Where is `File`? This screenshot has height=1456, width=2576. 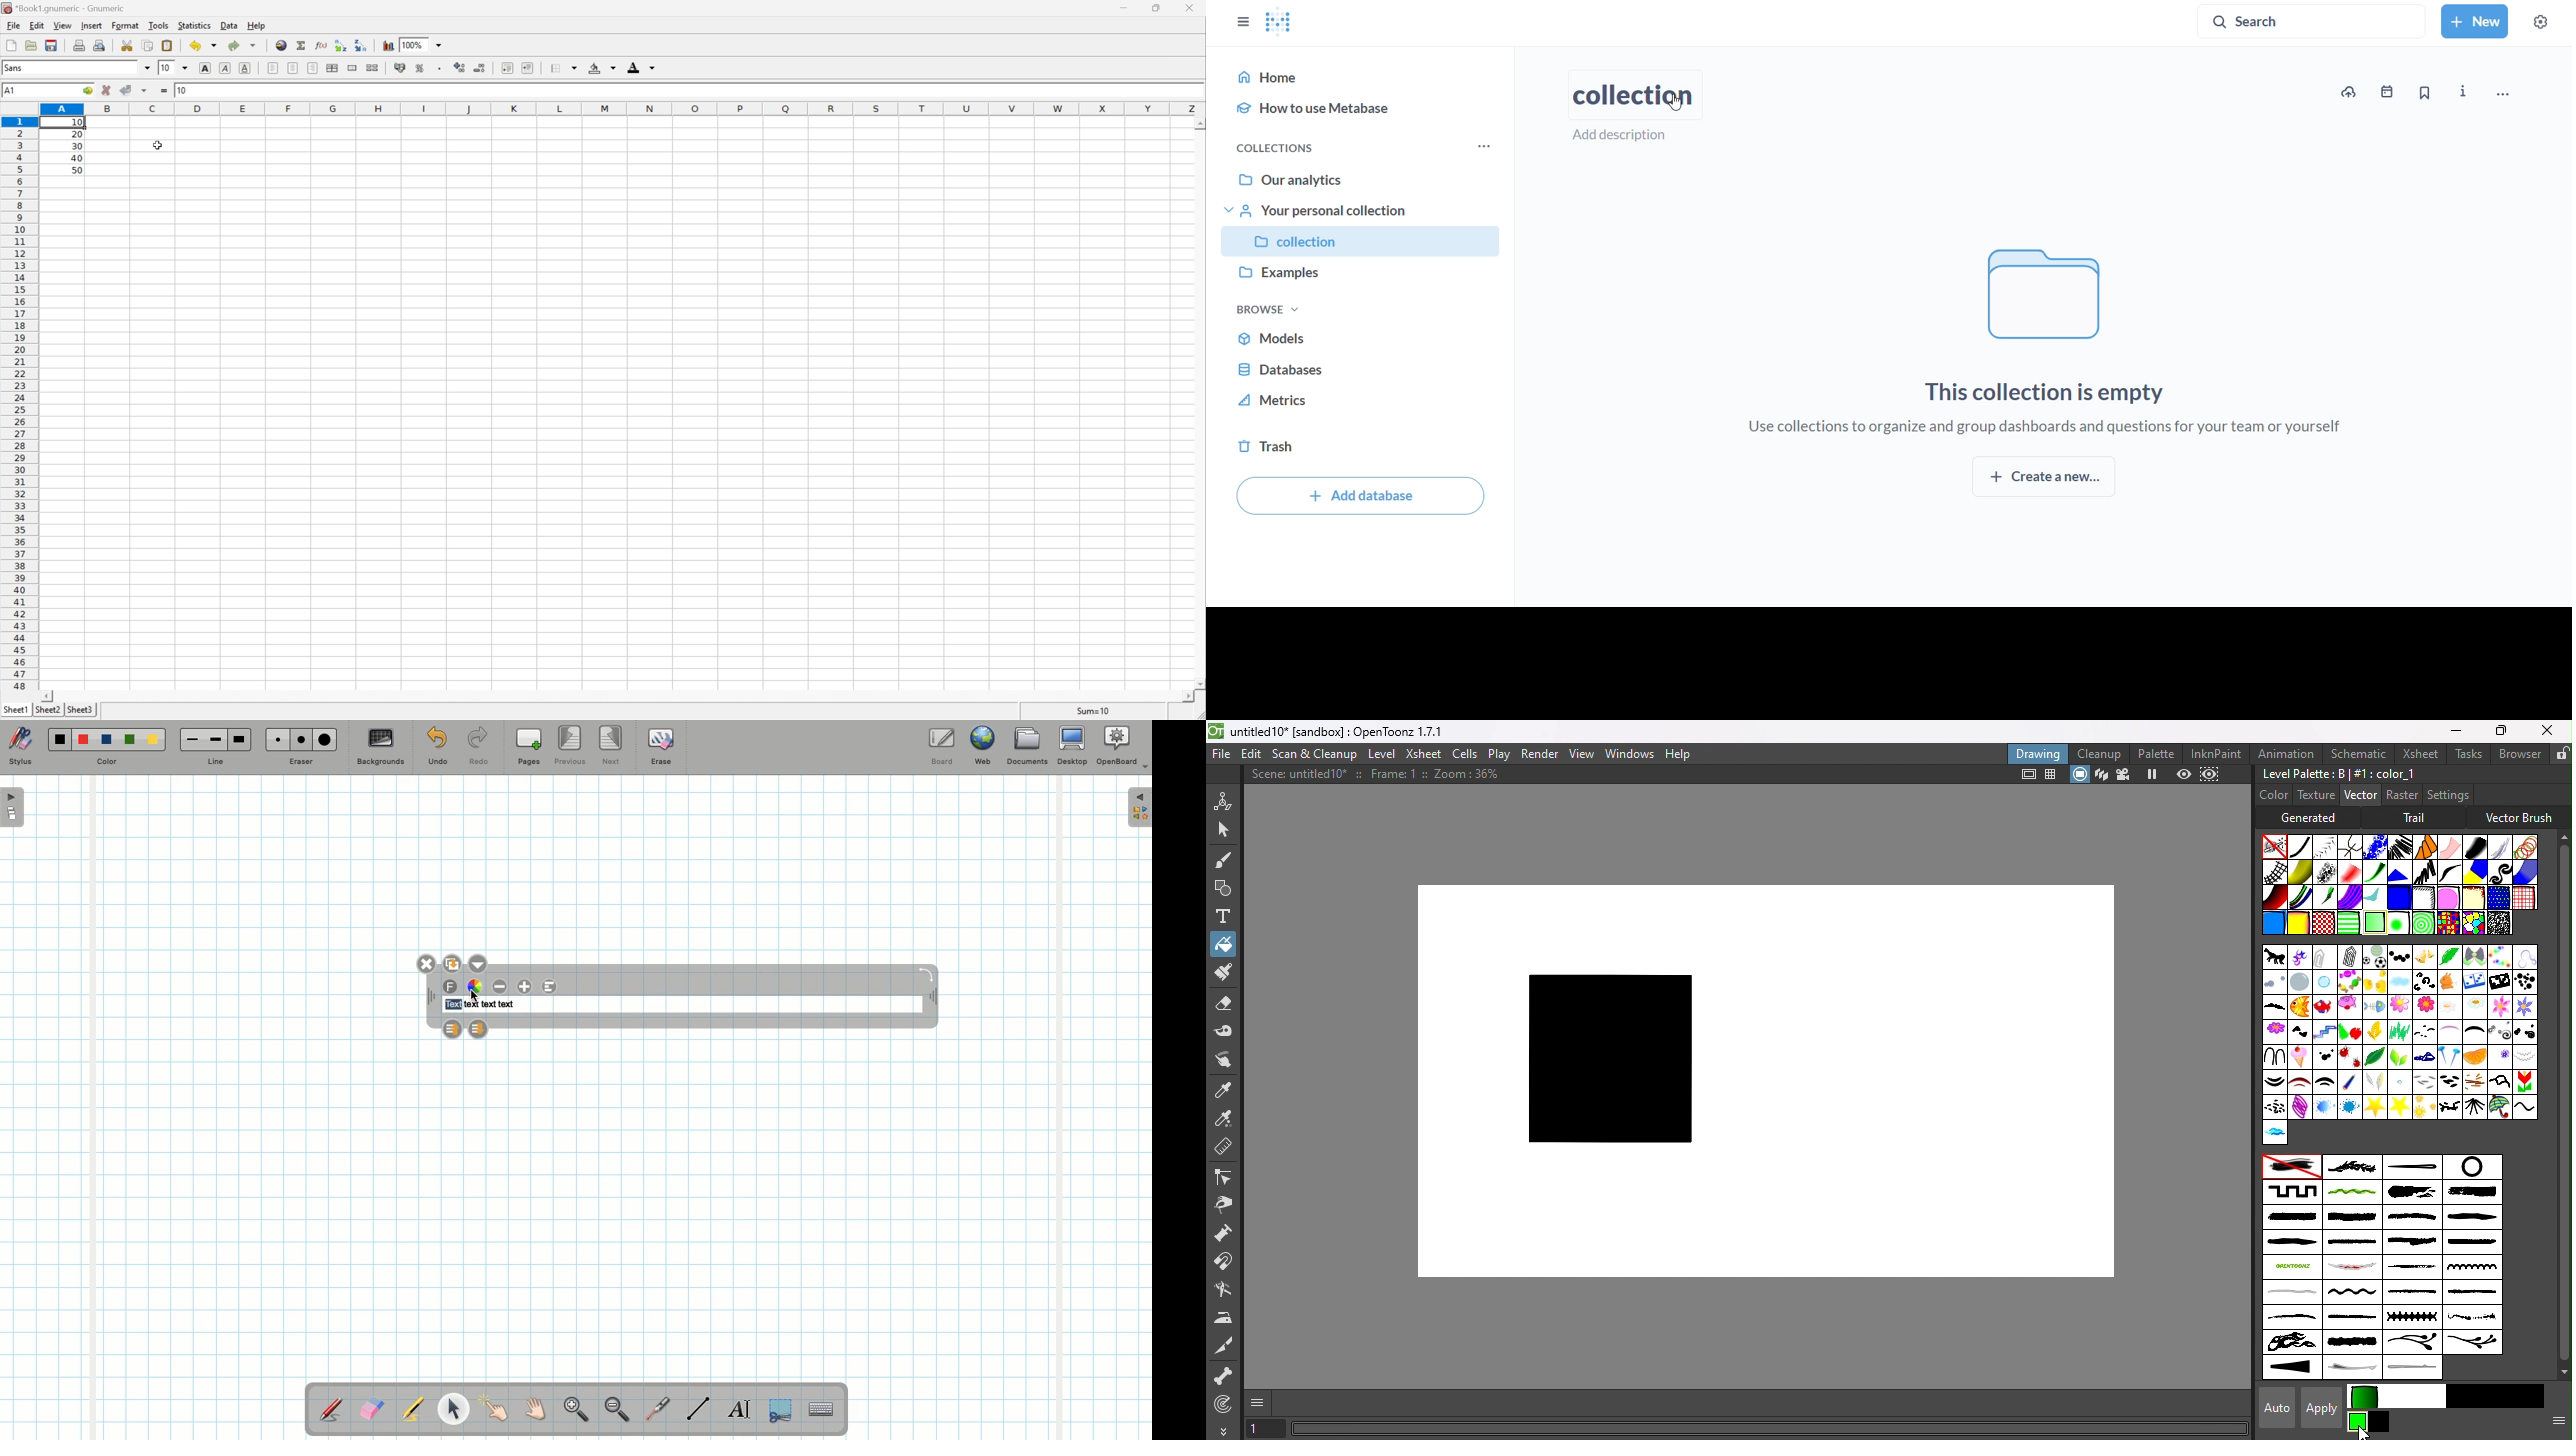 File is located at coordinates (14, 25).